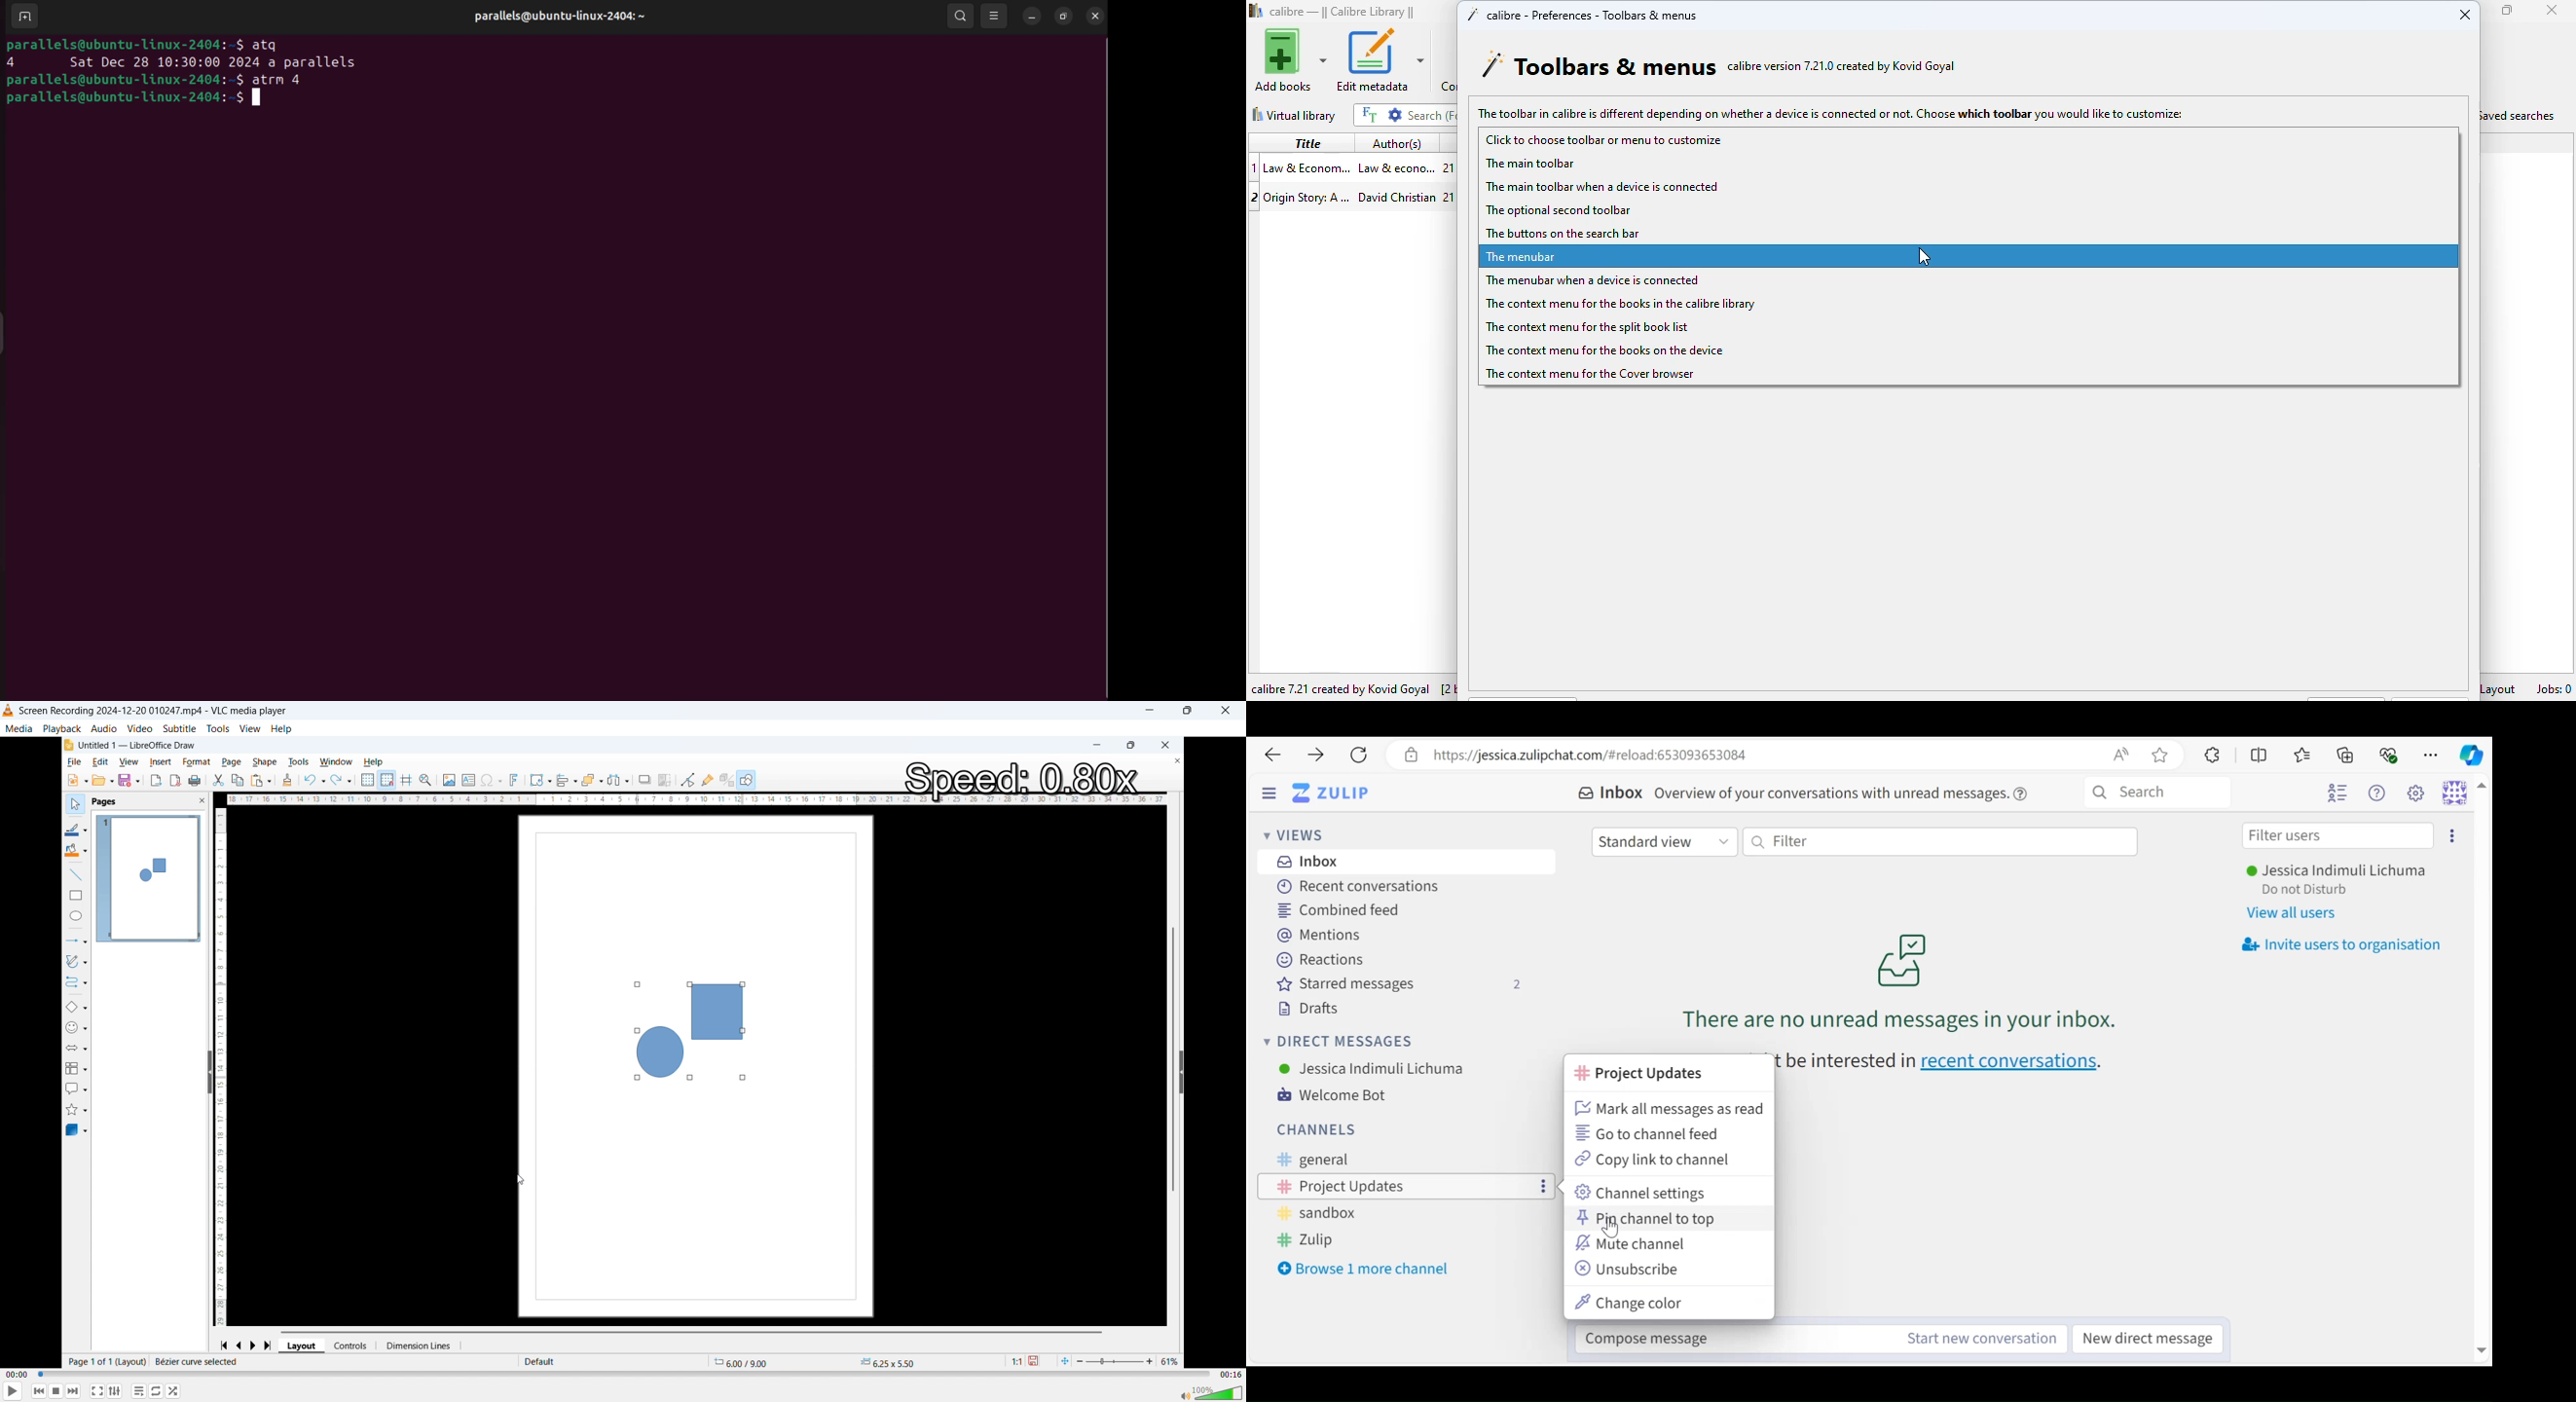 This screenshot has width=2576, height=1428. I want to click on Video duration , so click(1230, 1375).